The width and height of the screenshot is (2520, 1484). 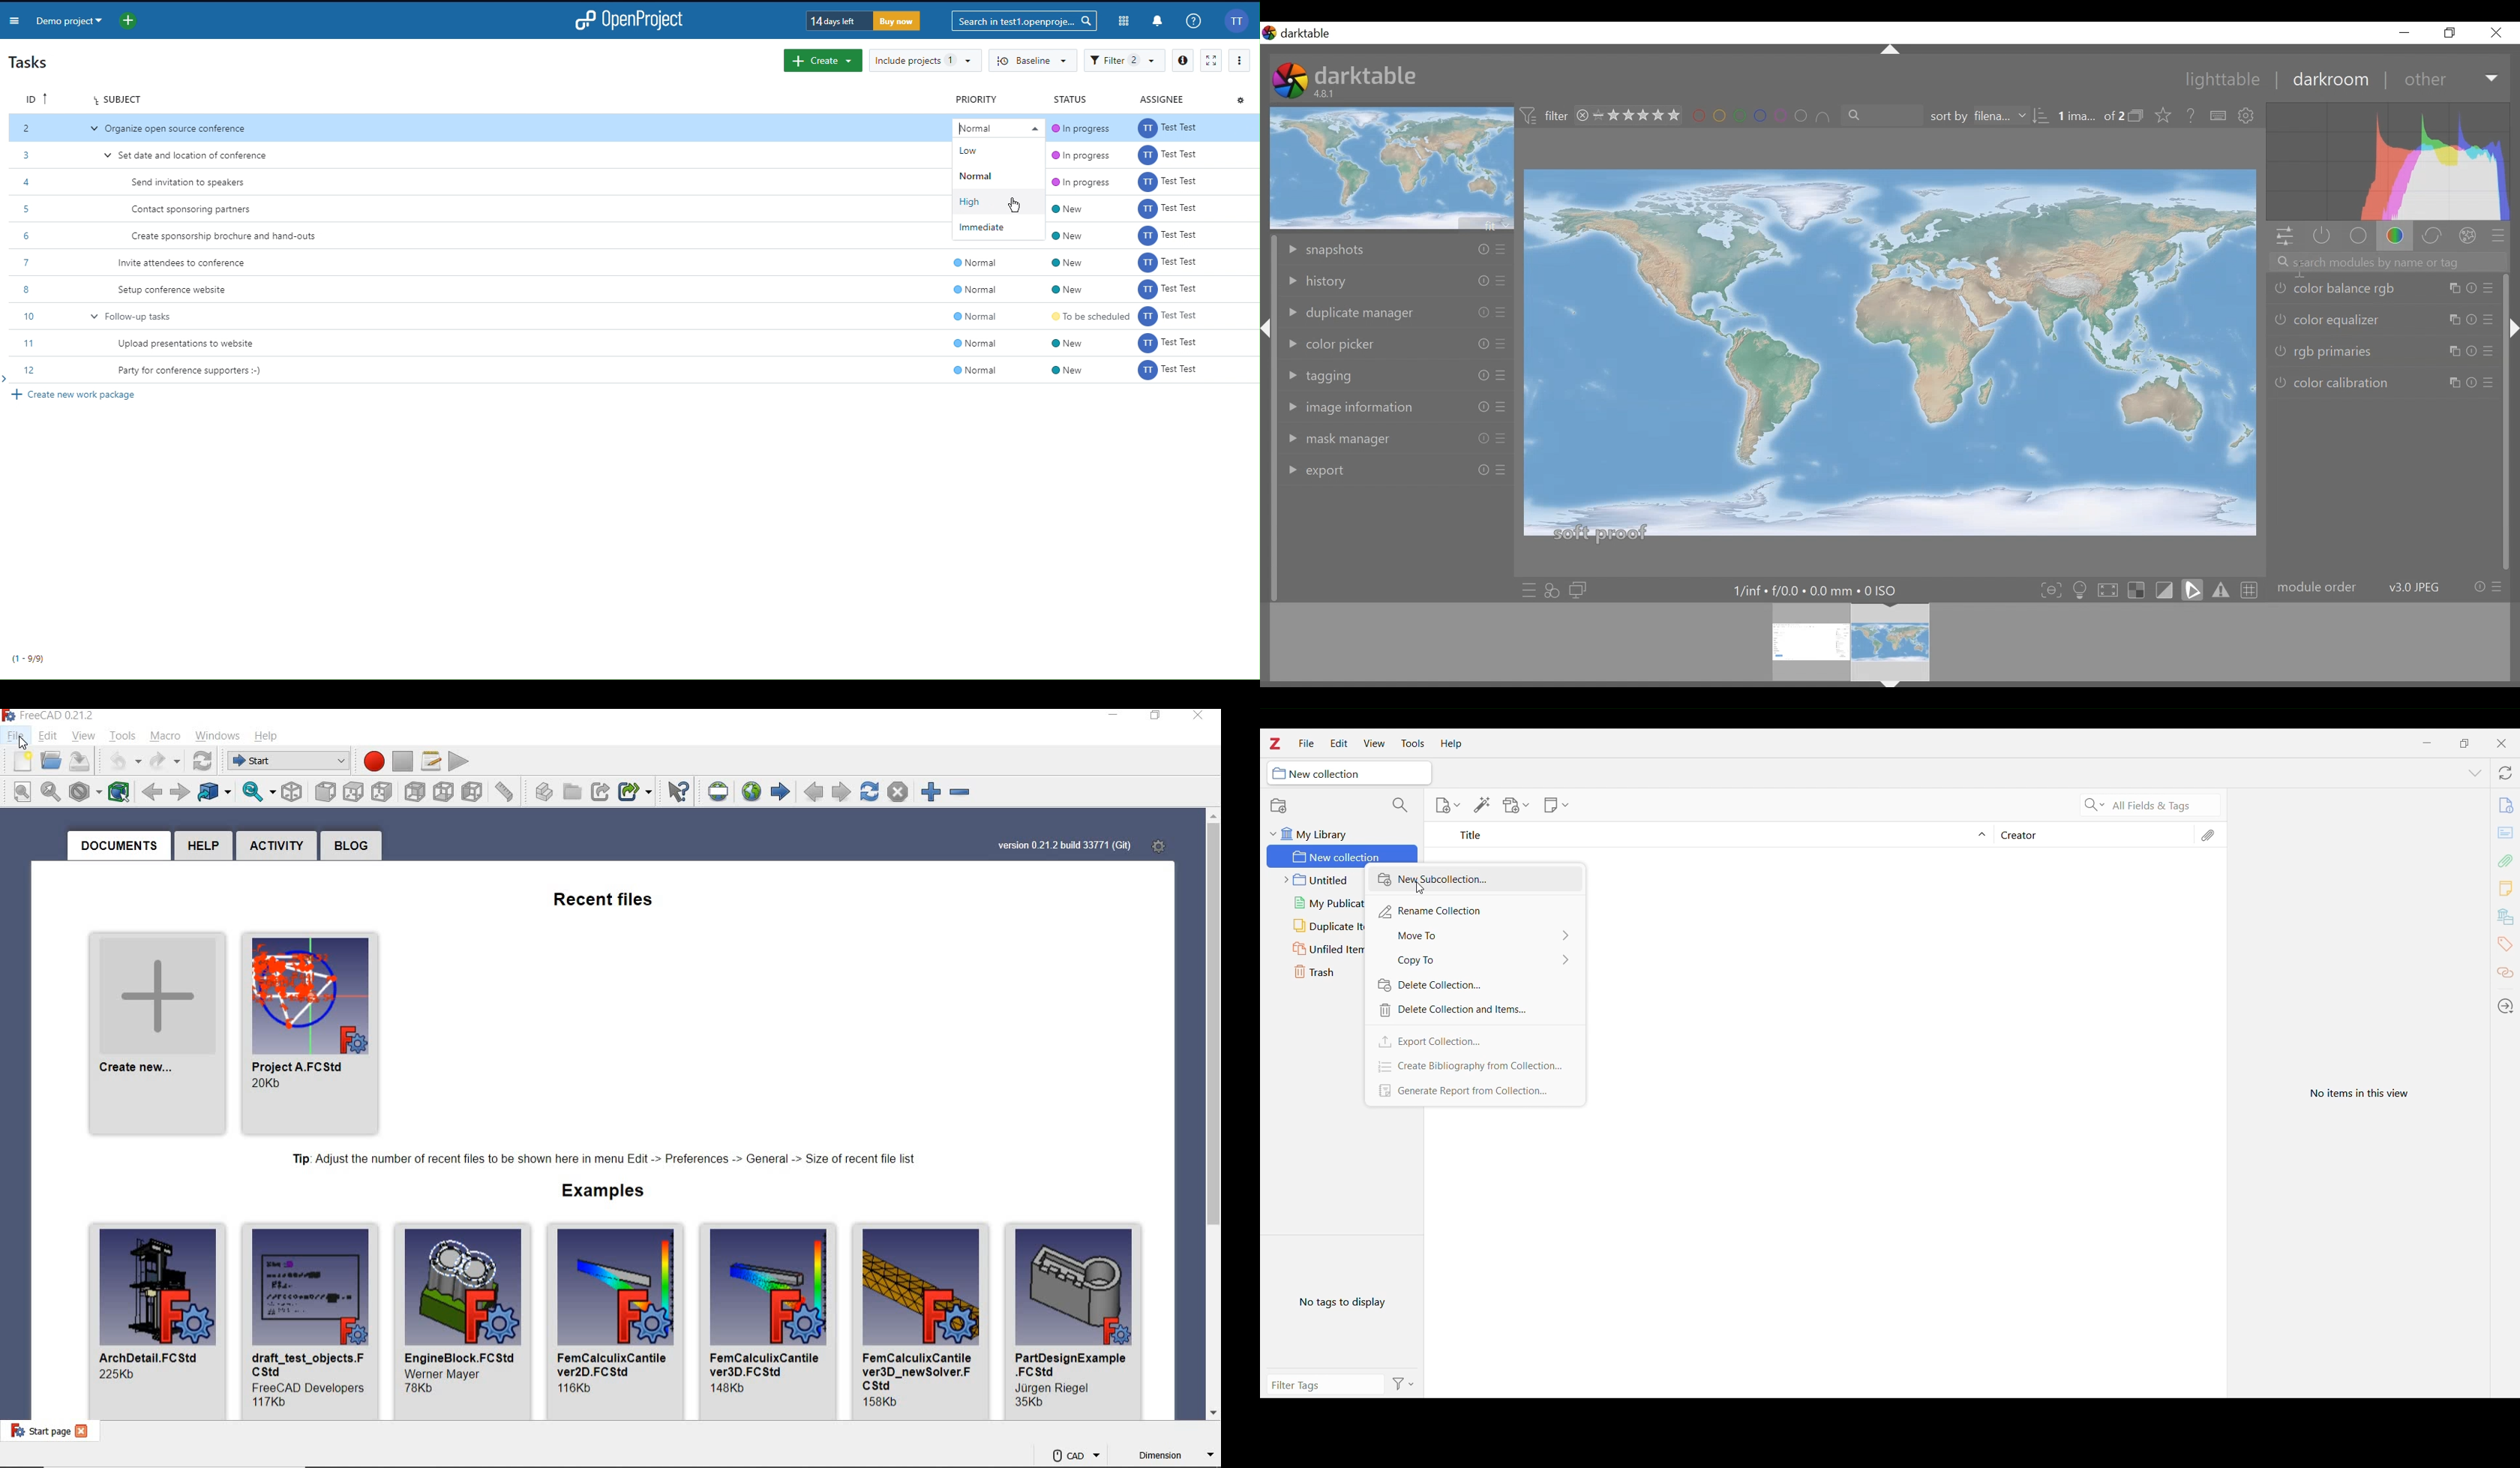 What do you see at coordinates (1024, 21) in the screenshot?
I see `Search bar` at bounding box center [1024, 21].